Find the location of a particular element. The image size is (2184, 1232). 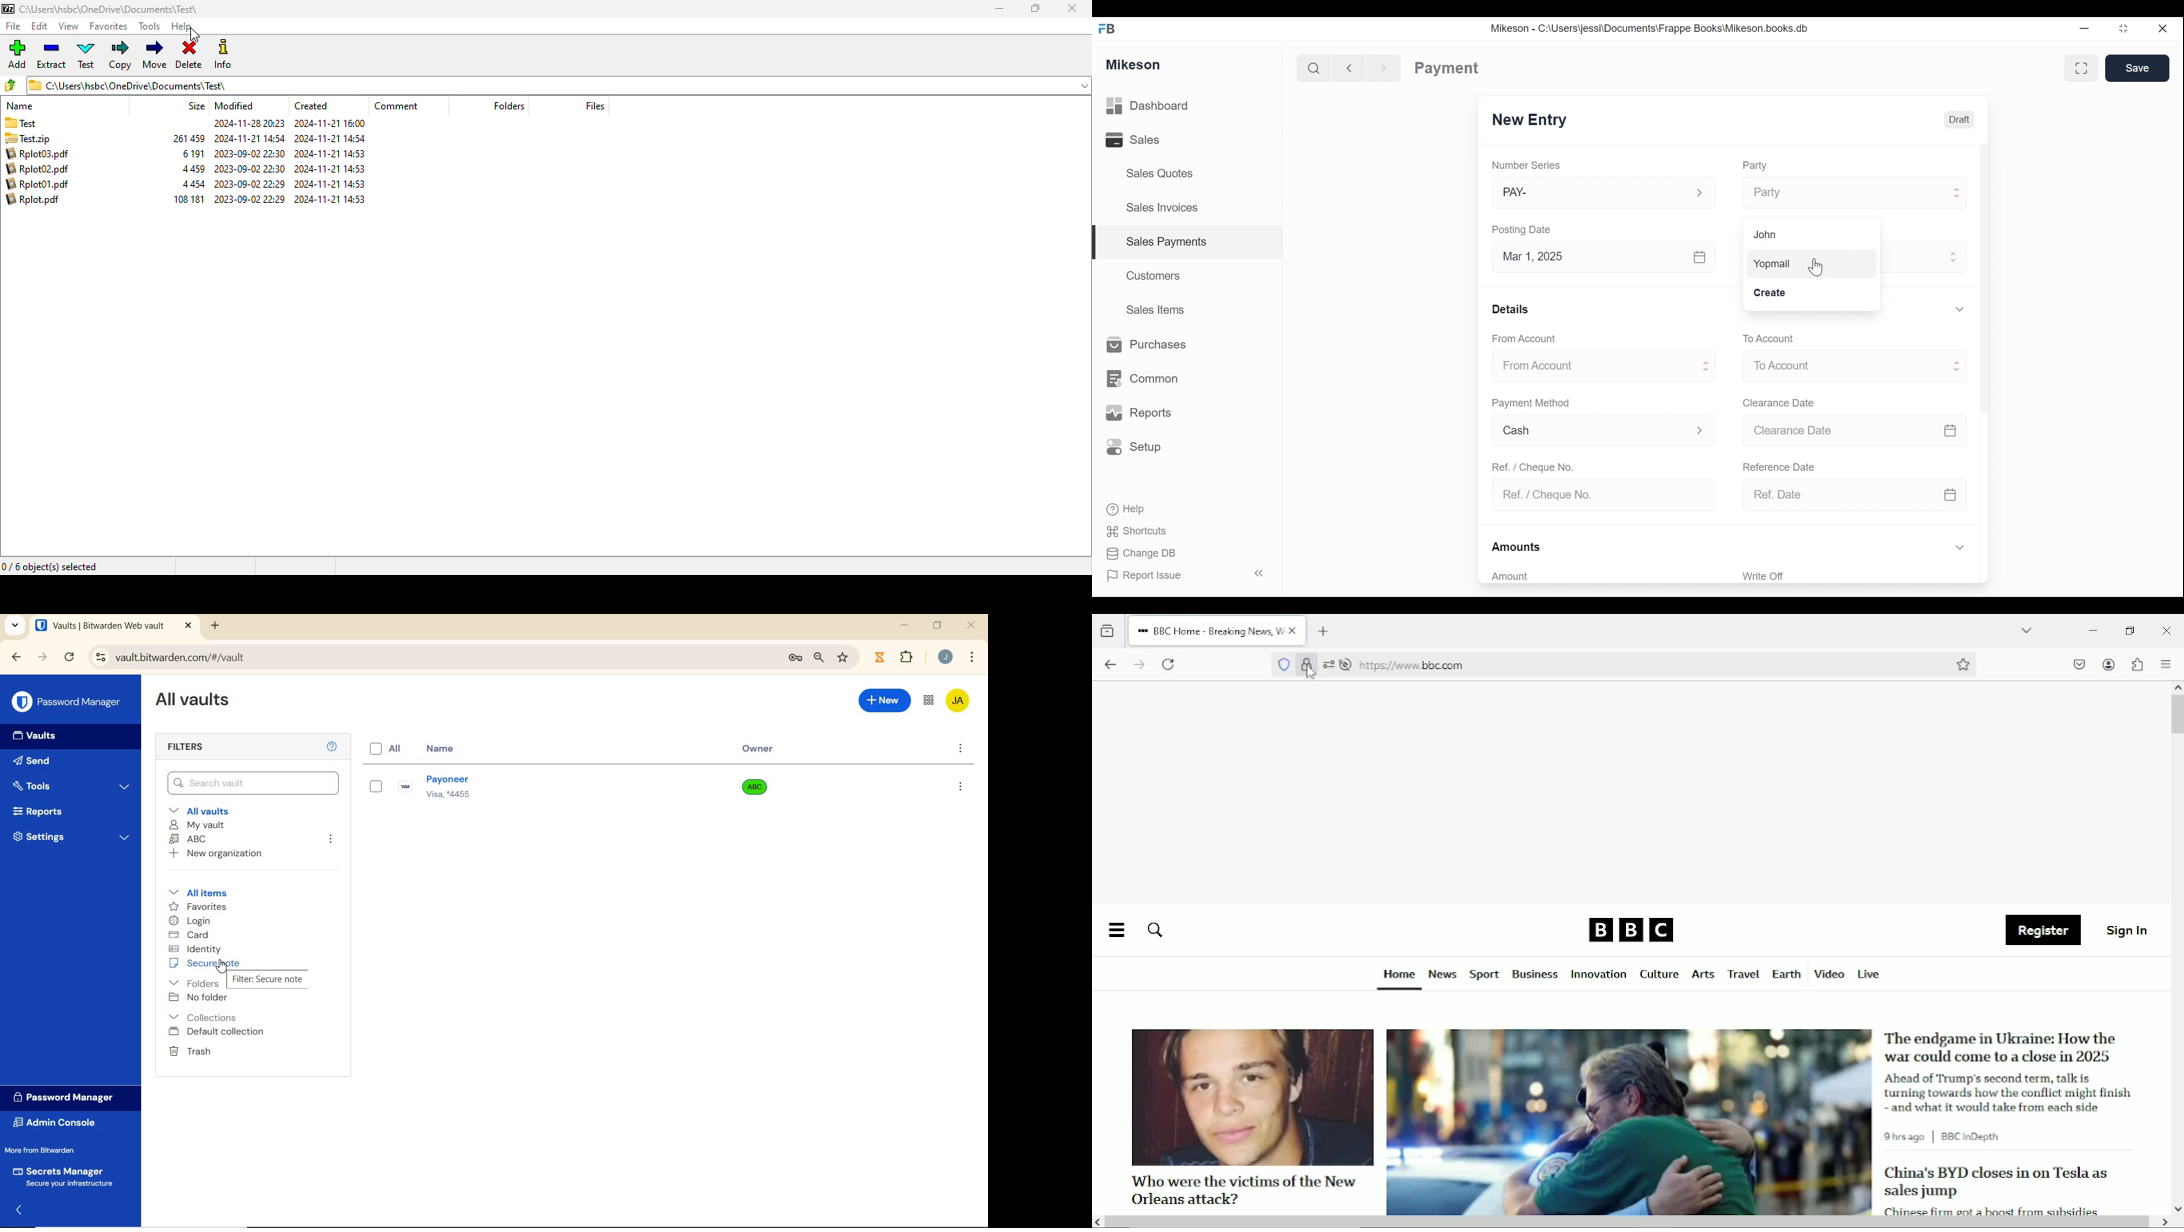

Earth is located at coordinates (1785, 974).